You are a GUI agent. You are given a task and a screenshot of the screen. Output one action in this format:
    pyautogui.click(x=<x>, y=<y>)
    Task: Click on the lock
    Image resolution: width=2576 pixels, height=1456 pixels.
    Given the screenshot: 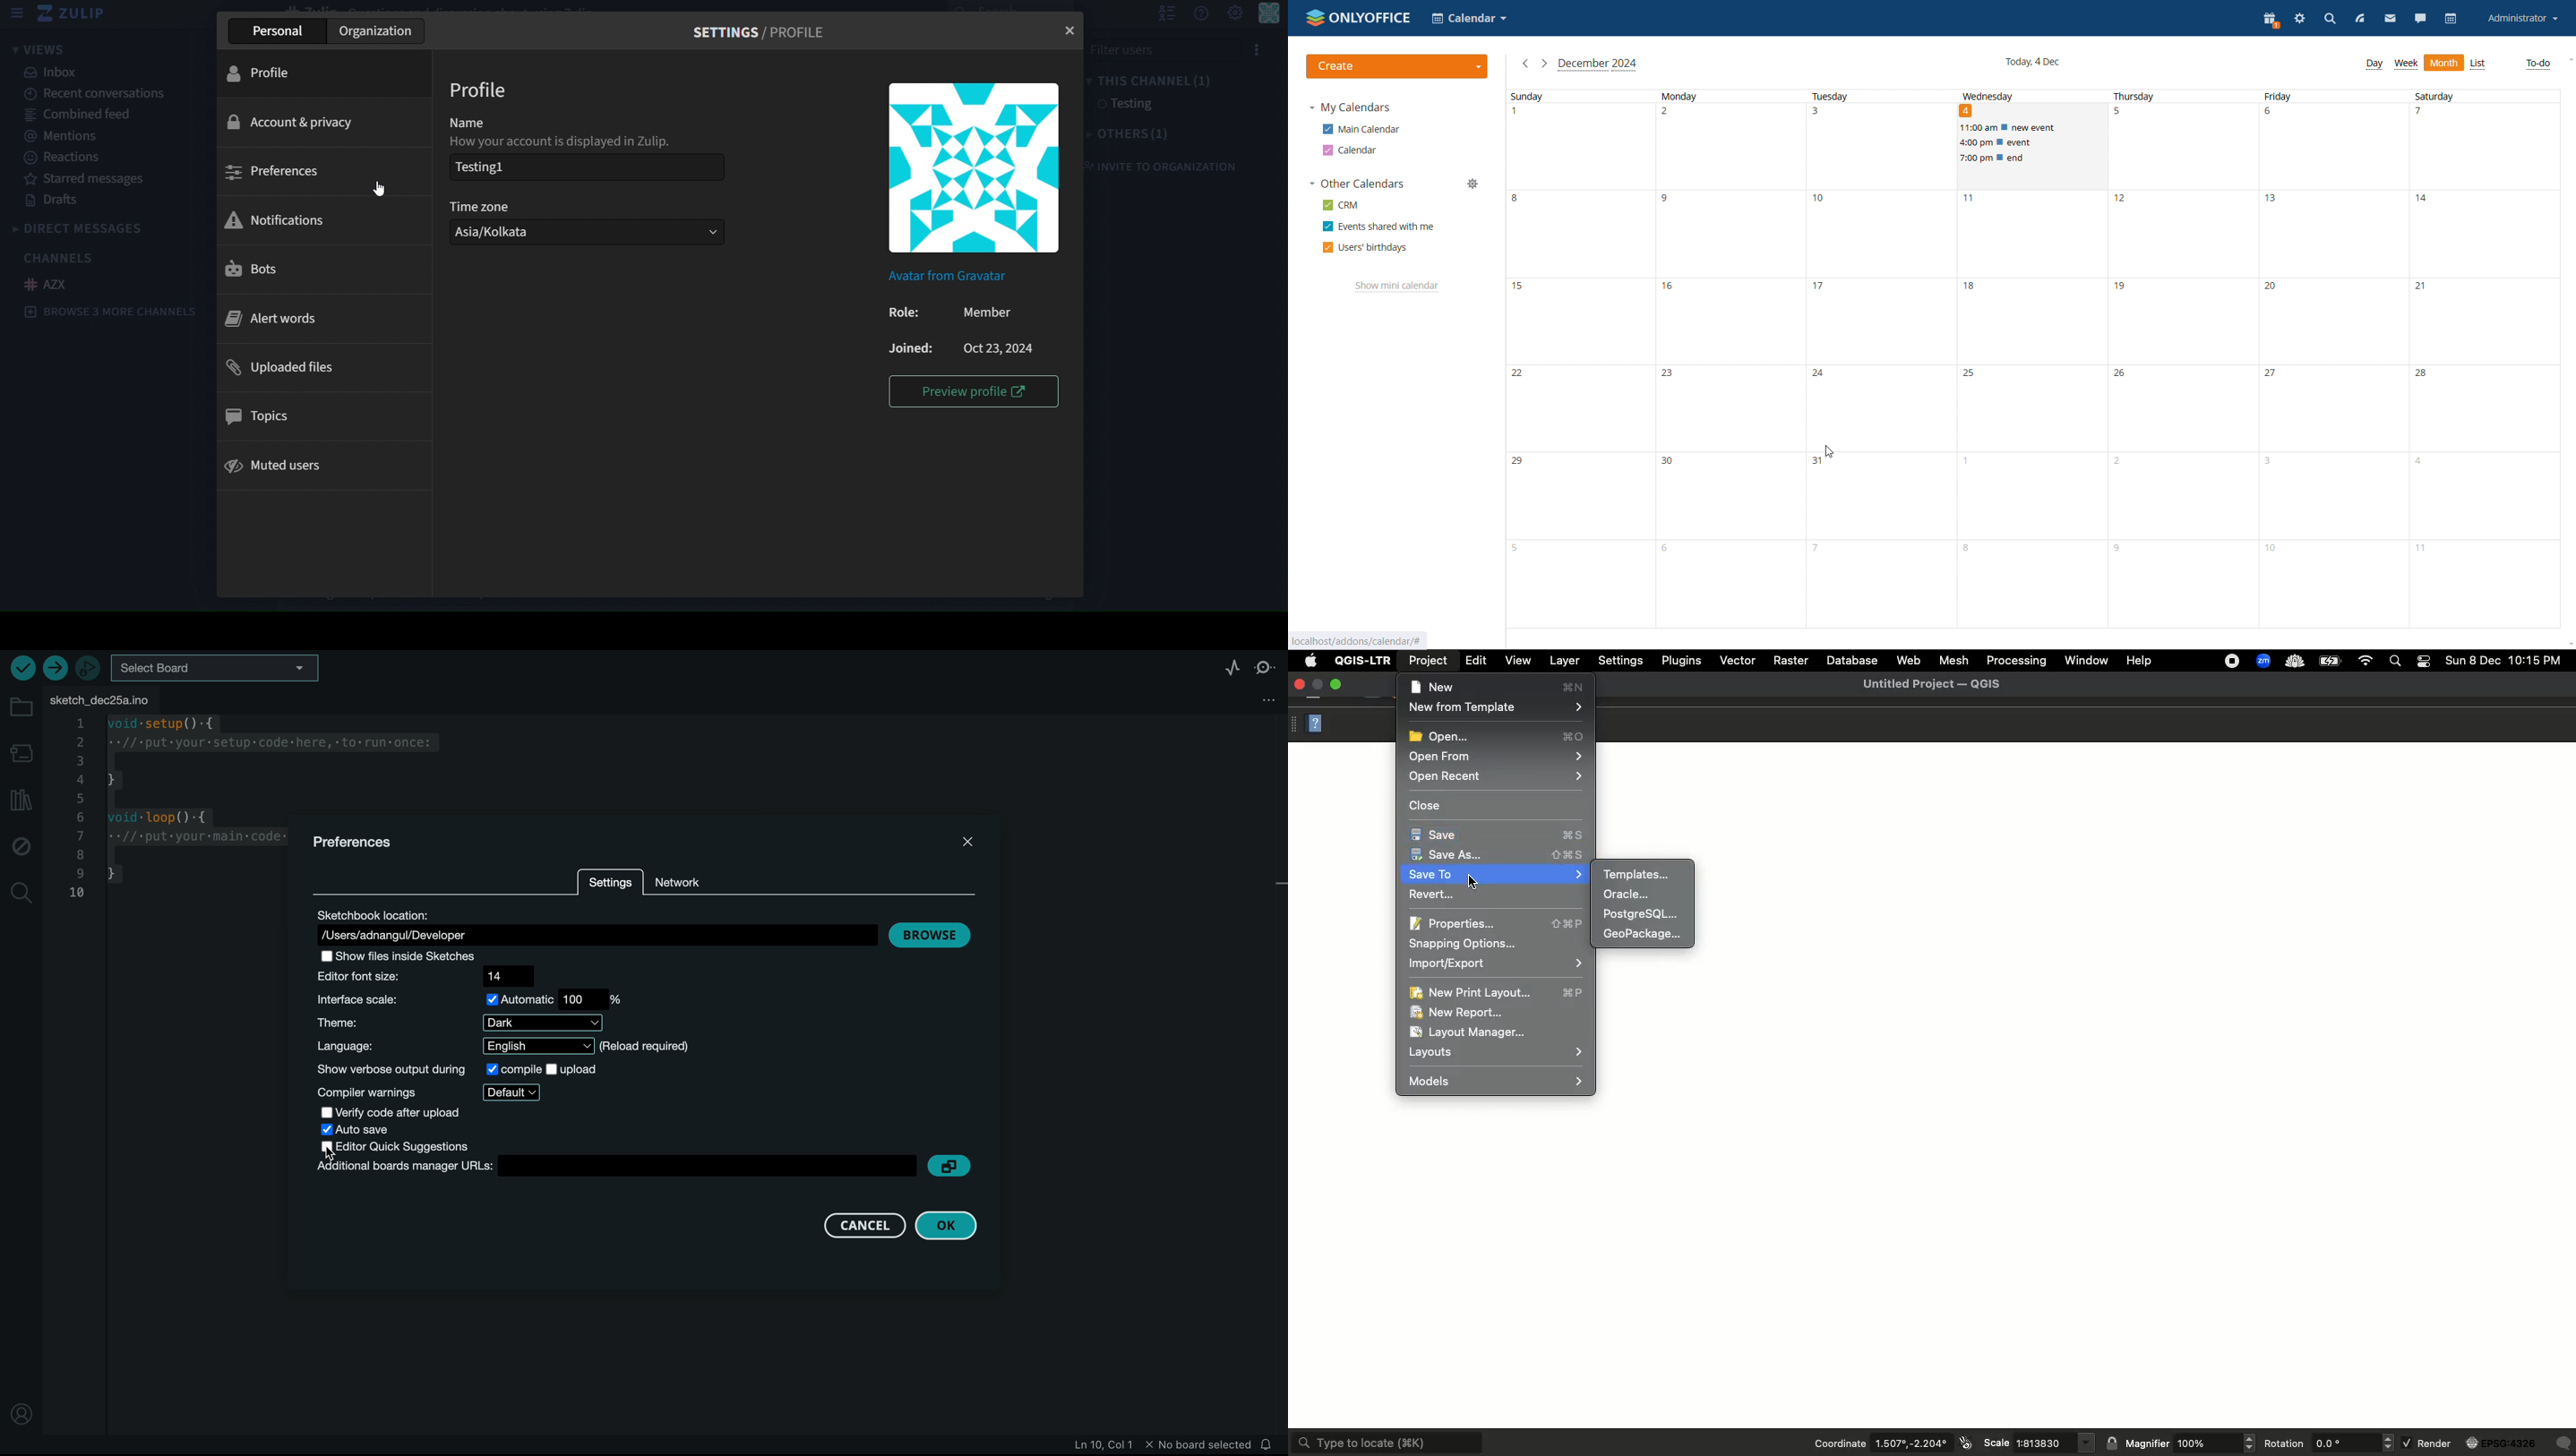 What is the action you would take?
    pyautogui.click(x=2114, y=1443)
    